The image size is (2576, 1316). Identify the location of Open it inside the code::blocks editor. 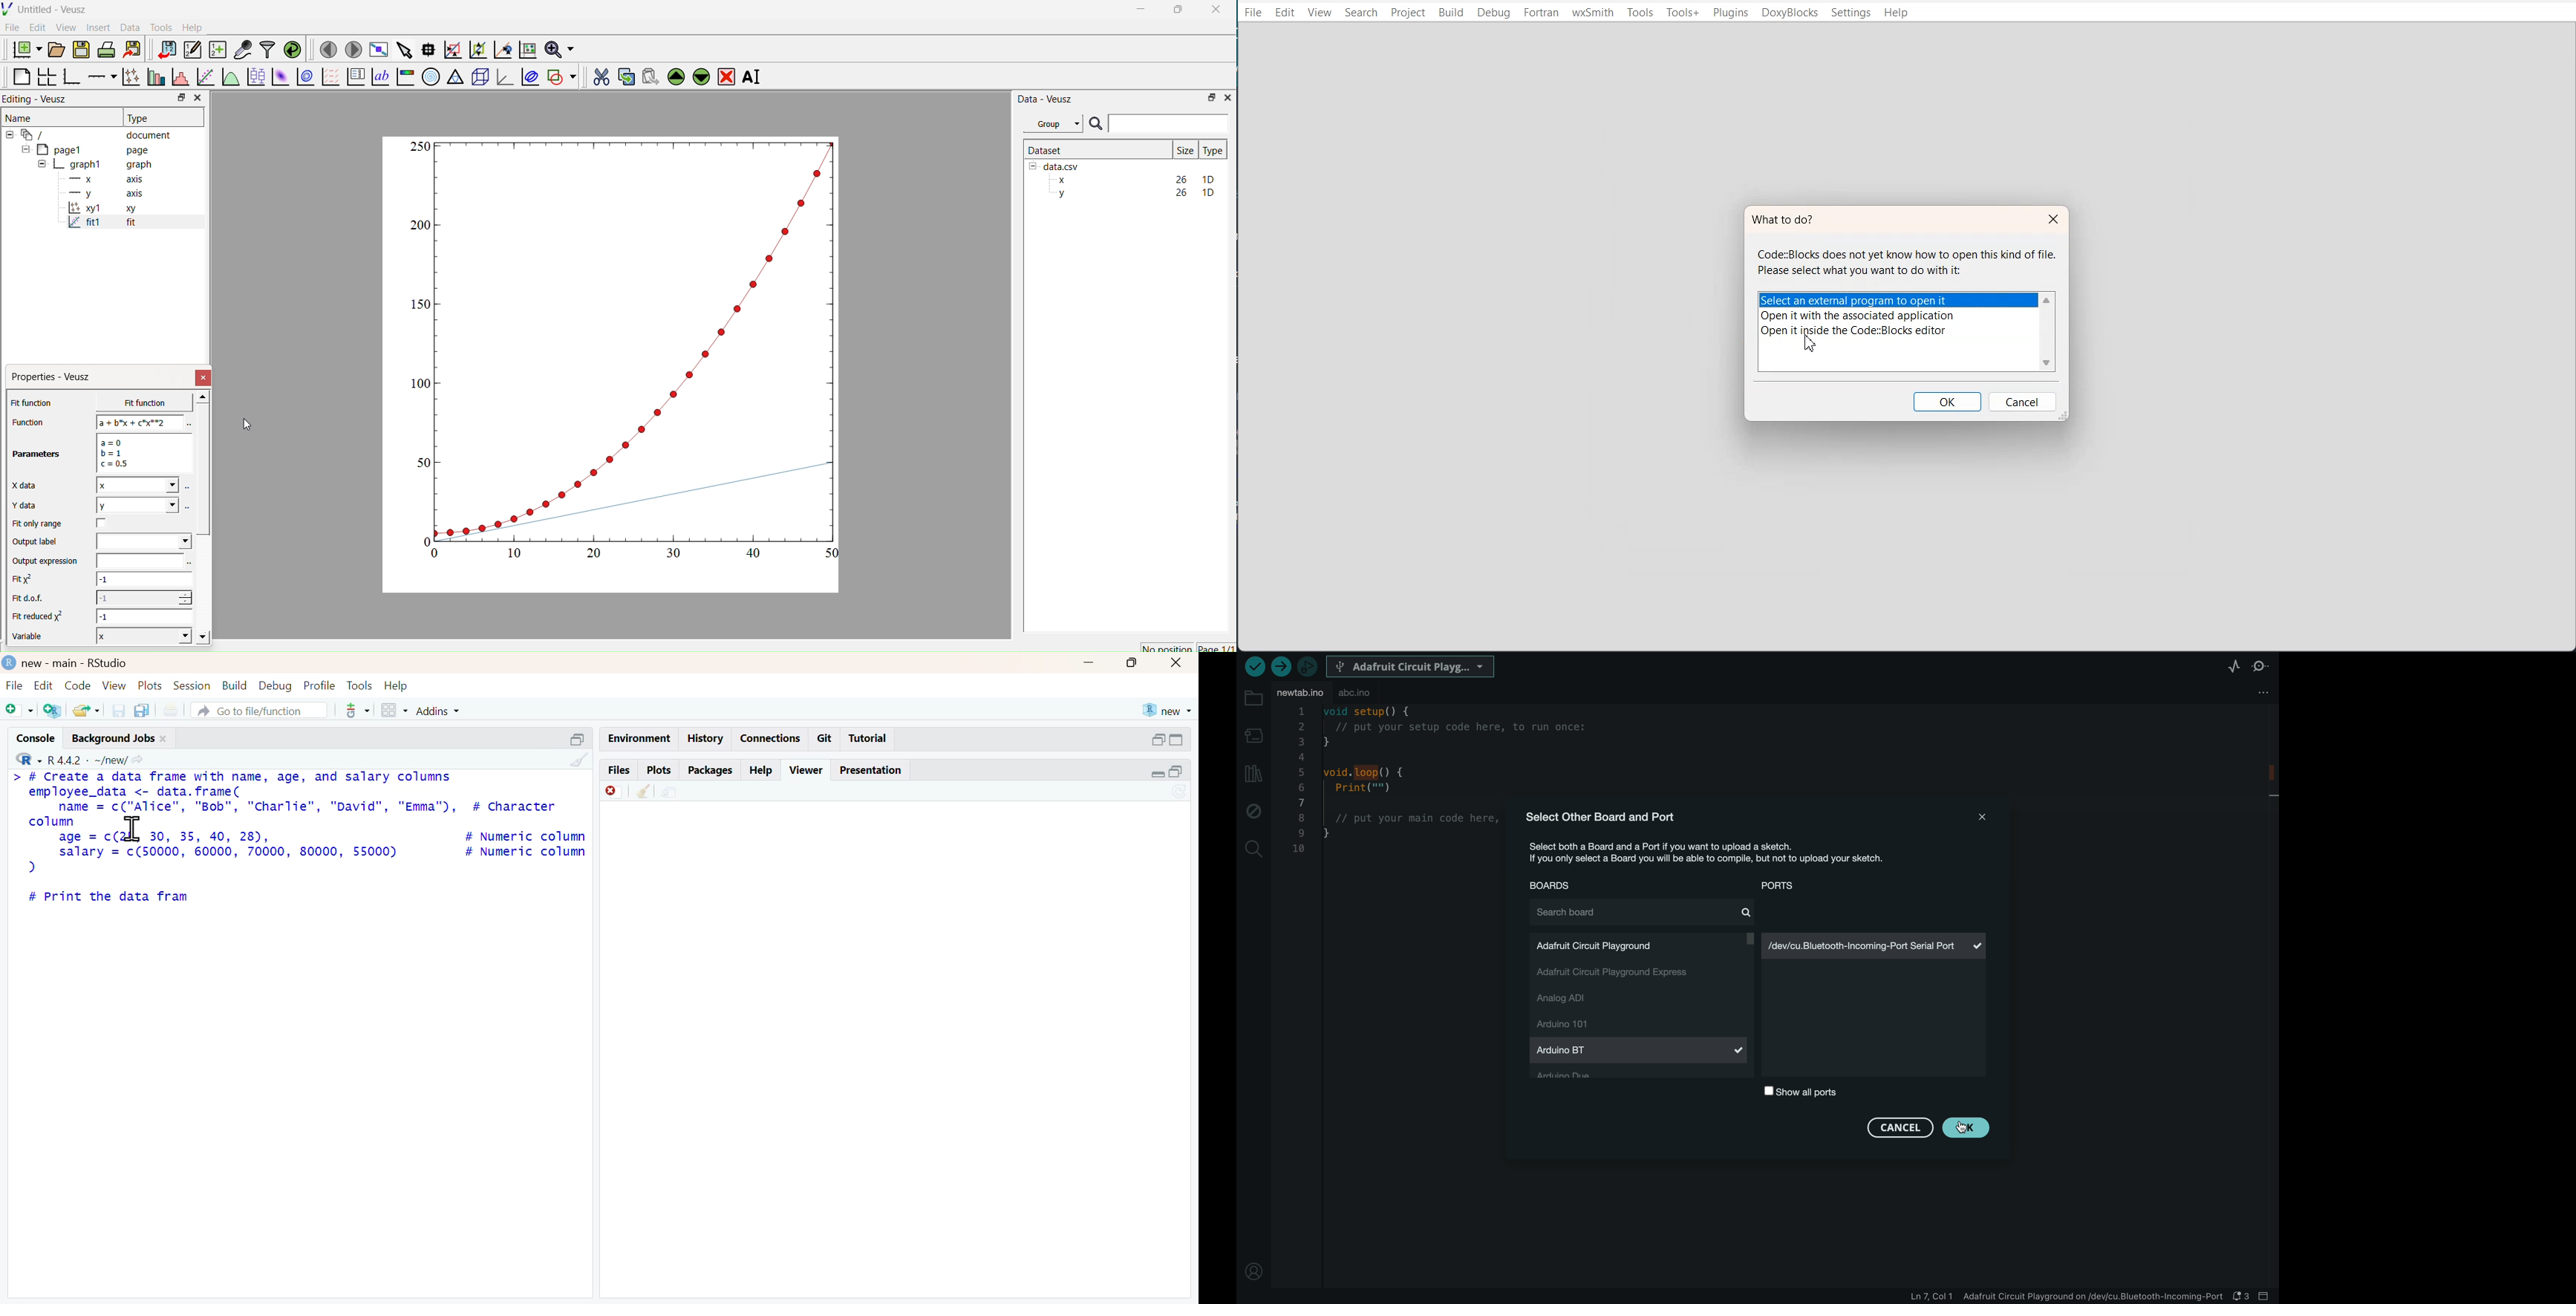
(1897, 331).